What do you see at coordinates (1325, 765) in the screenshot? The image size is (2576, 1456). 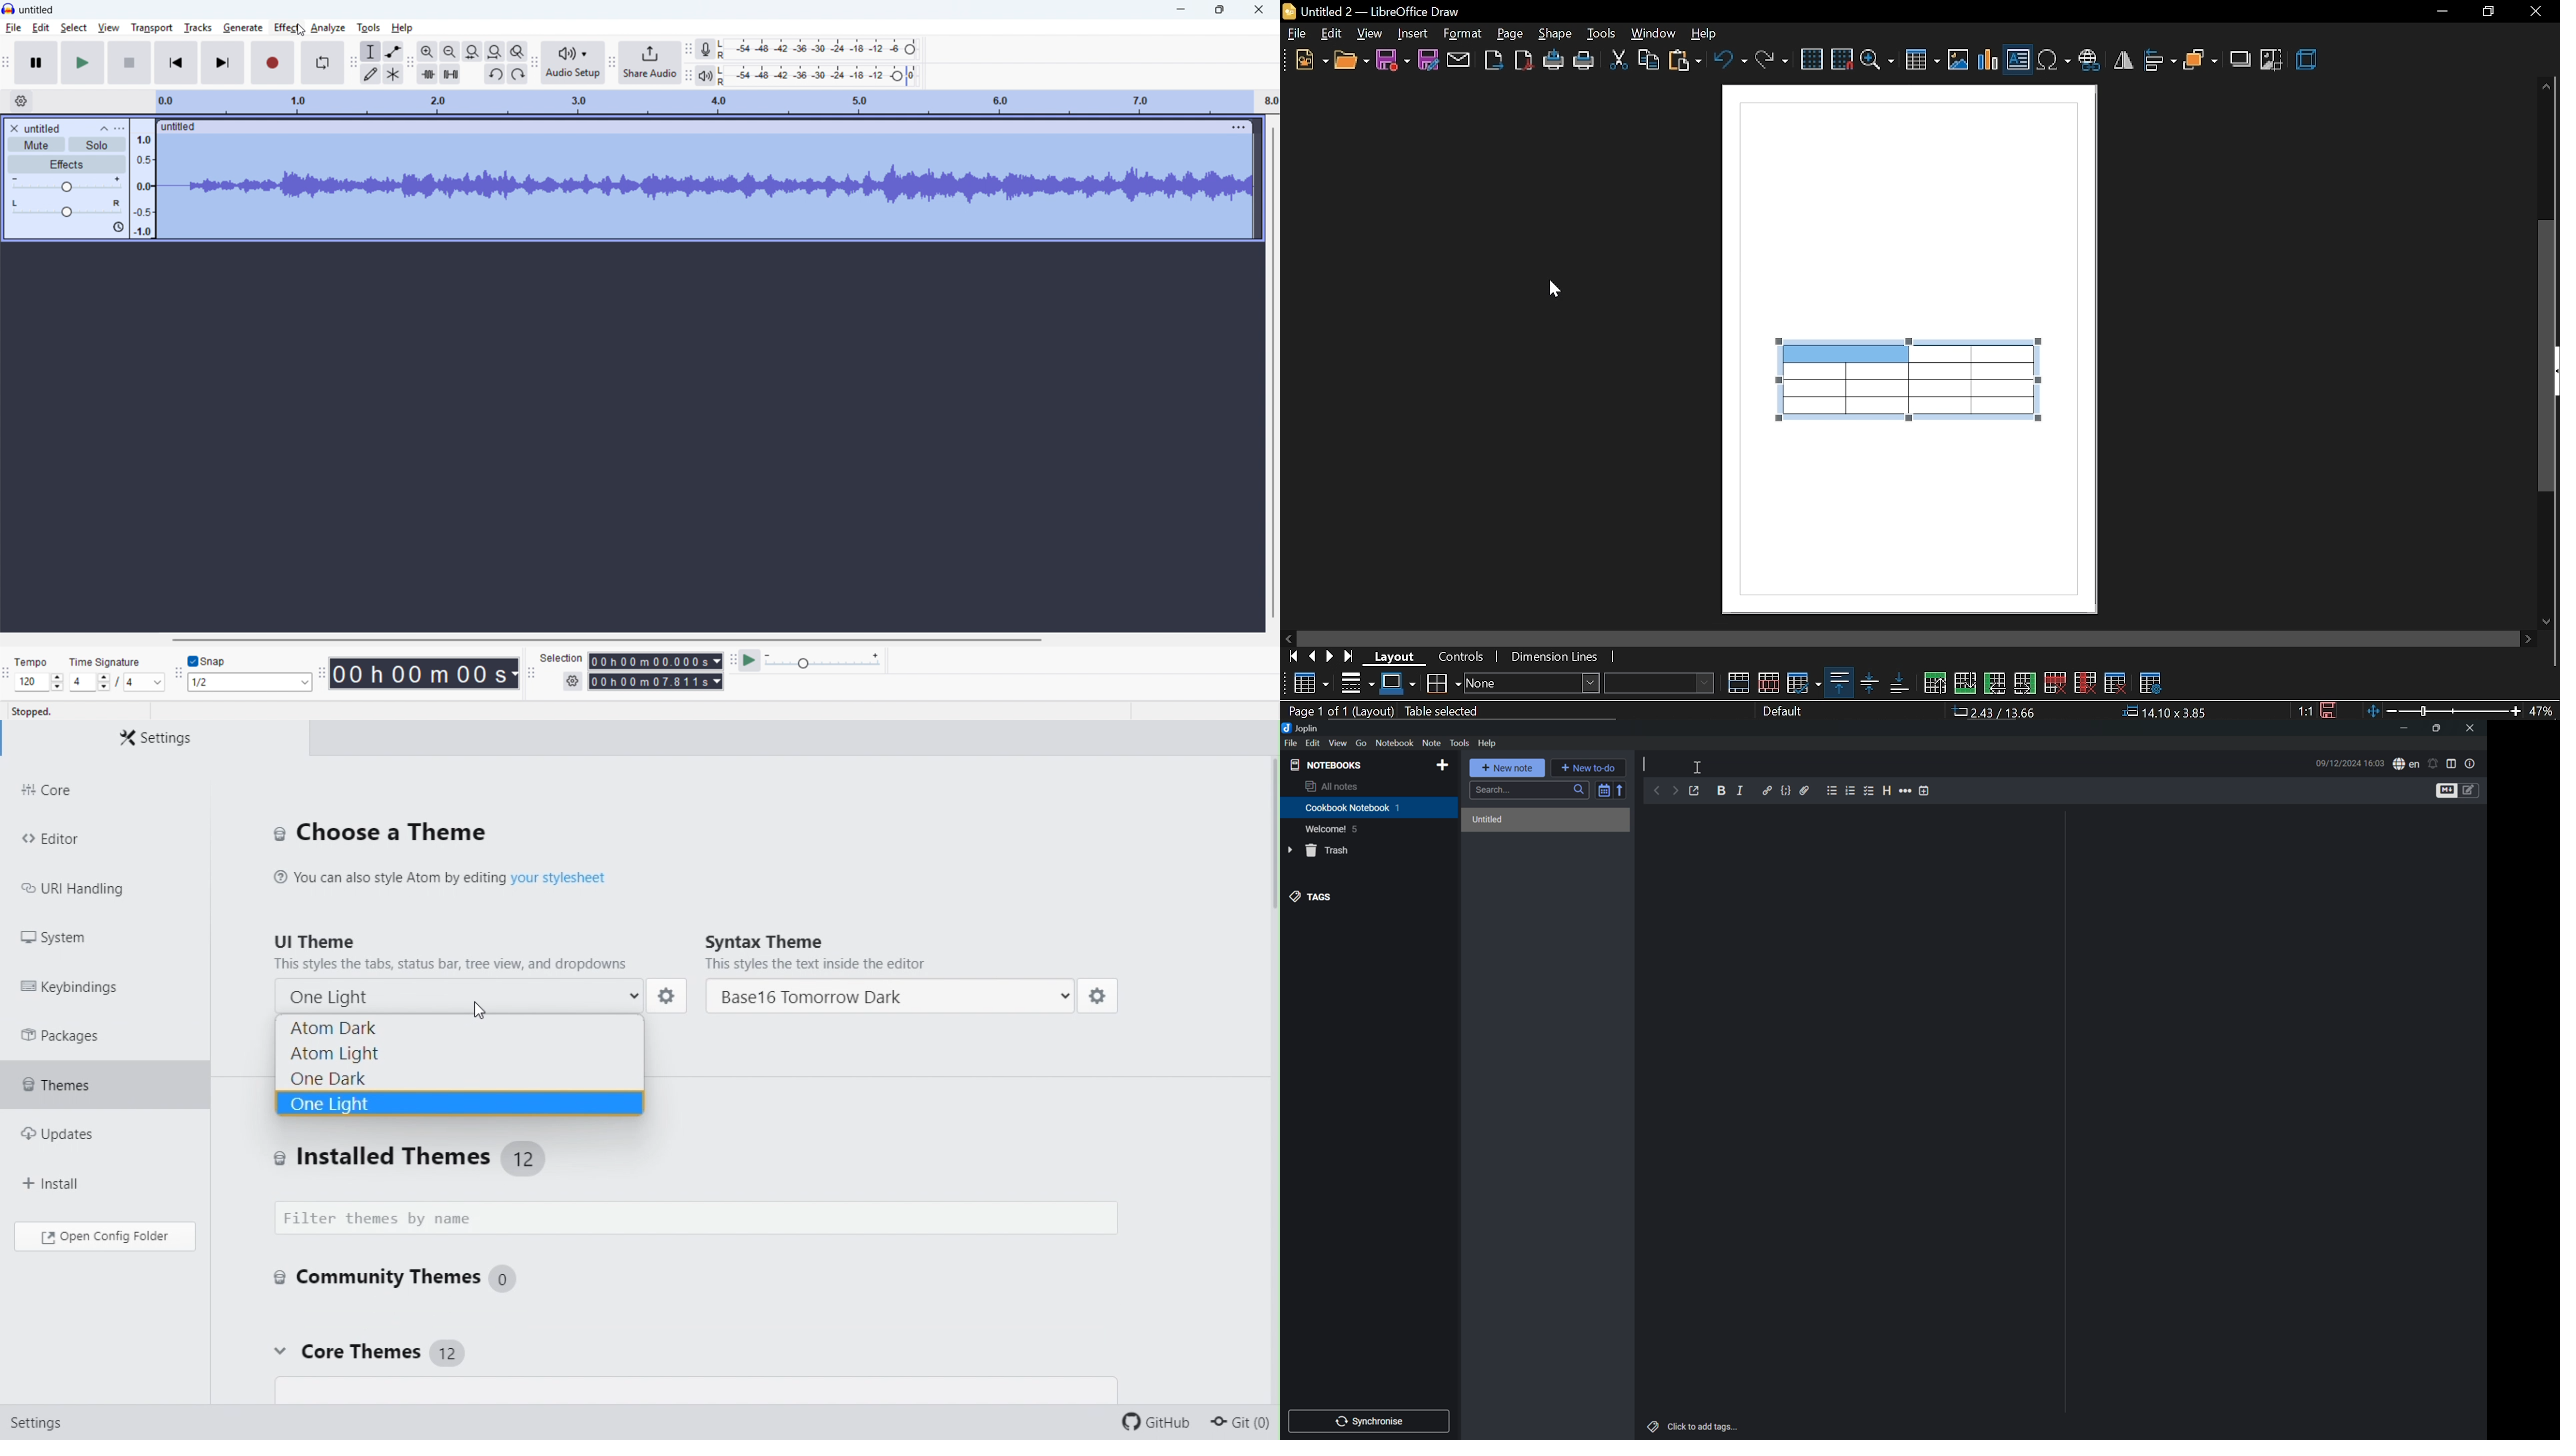 I see `NOTEBOOKS` at bounding box center [1325, 765].